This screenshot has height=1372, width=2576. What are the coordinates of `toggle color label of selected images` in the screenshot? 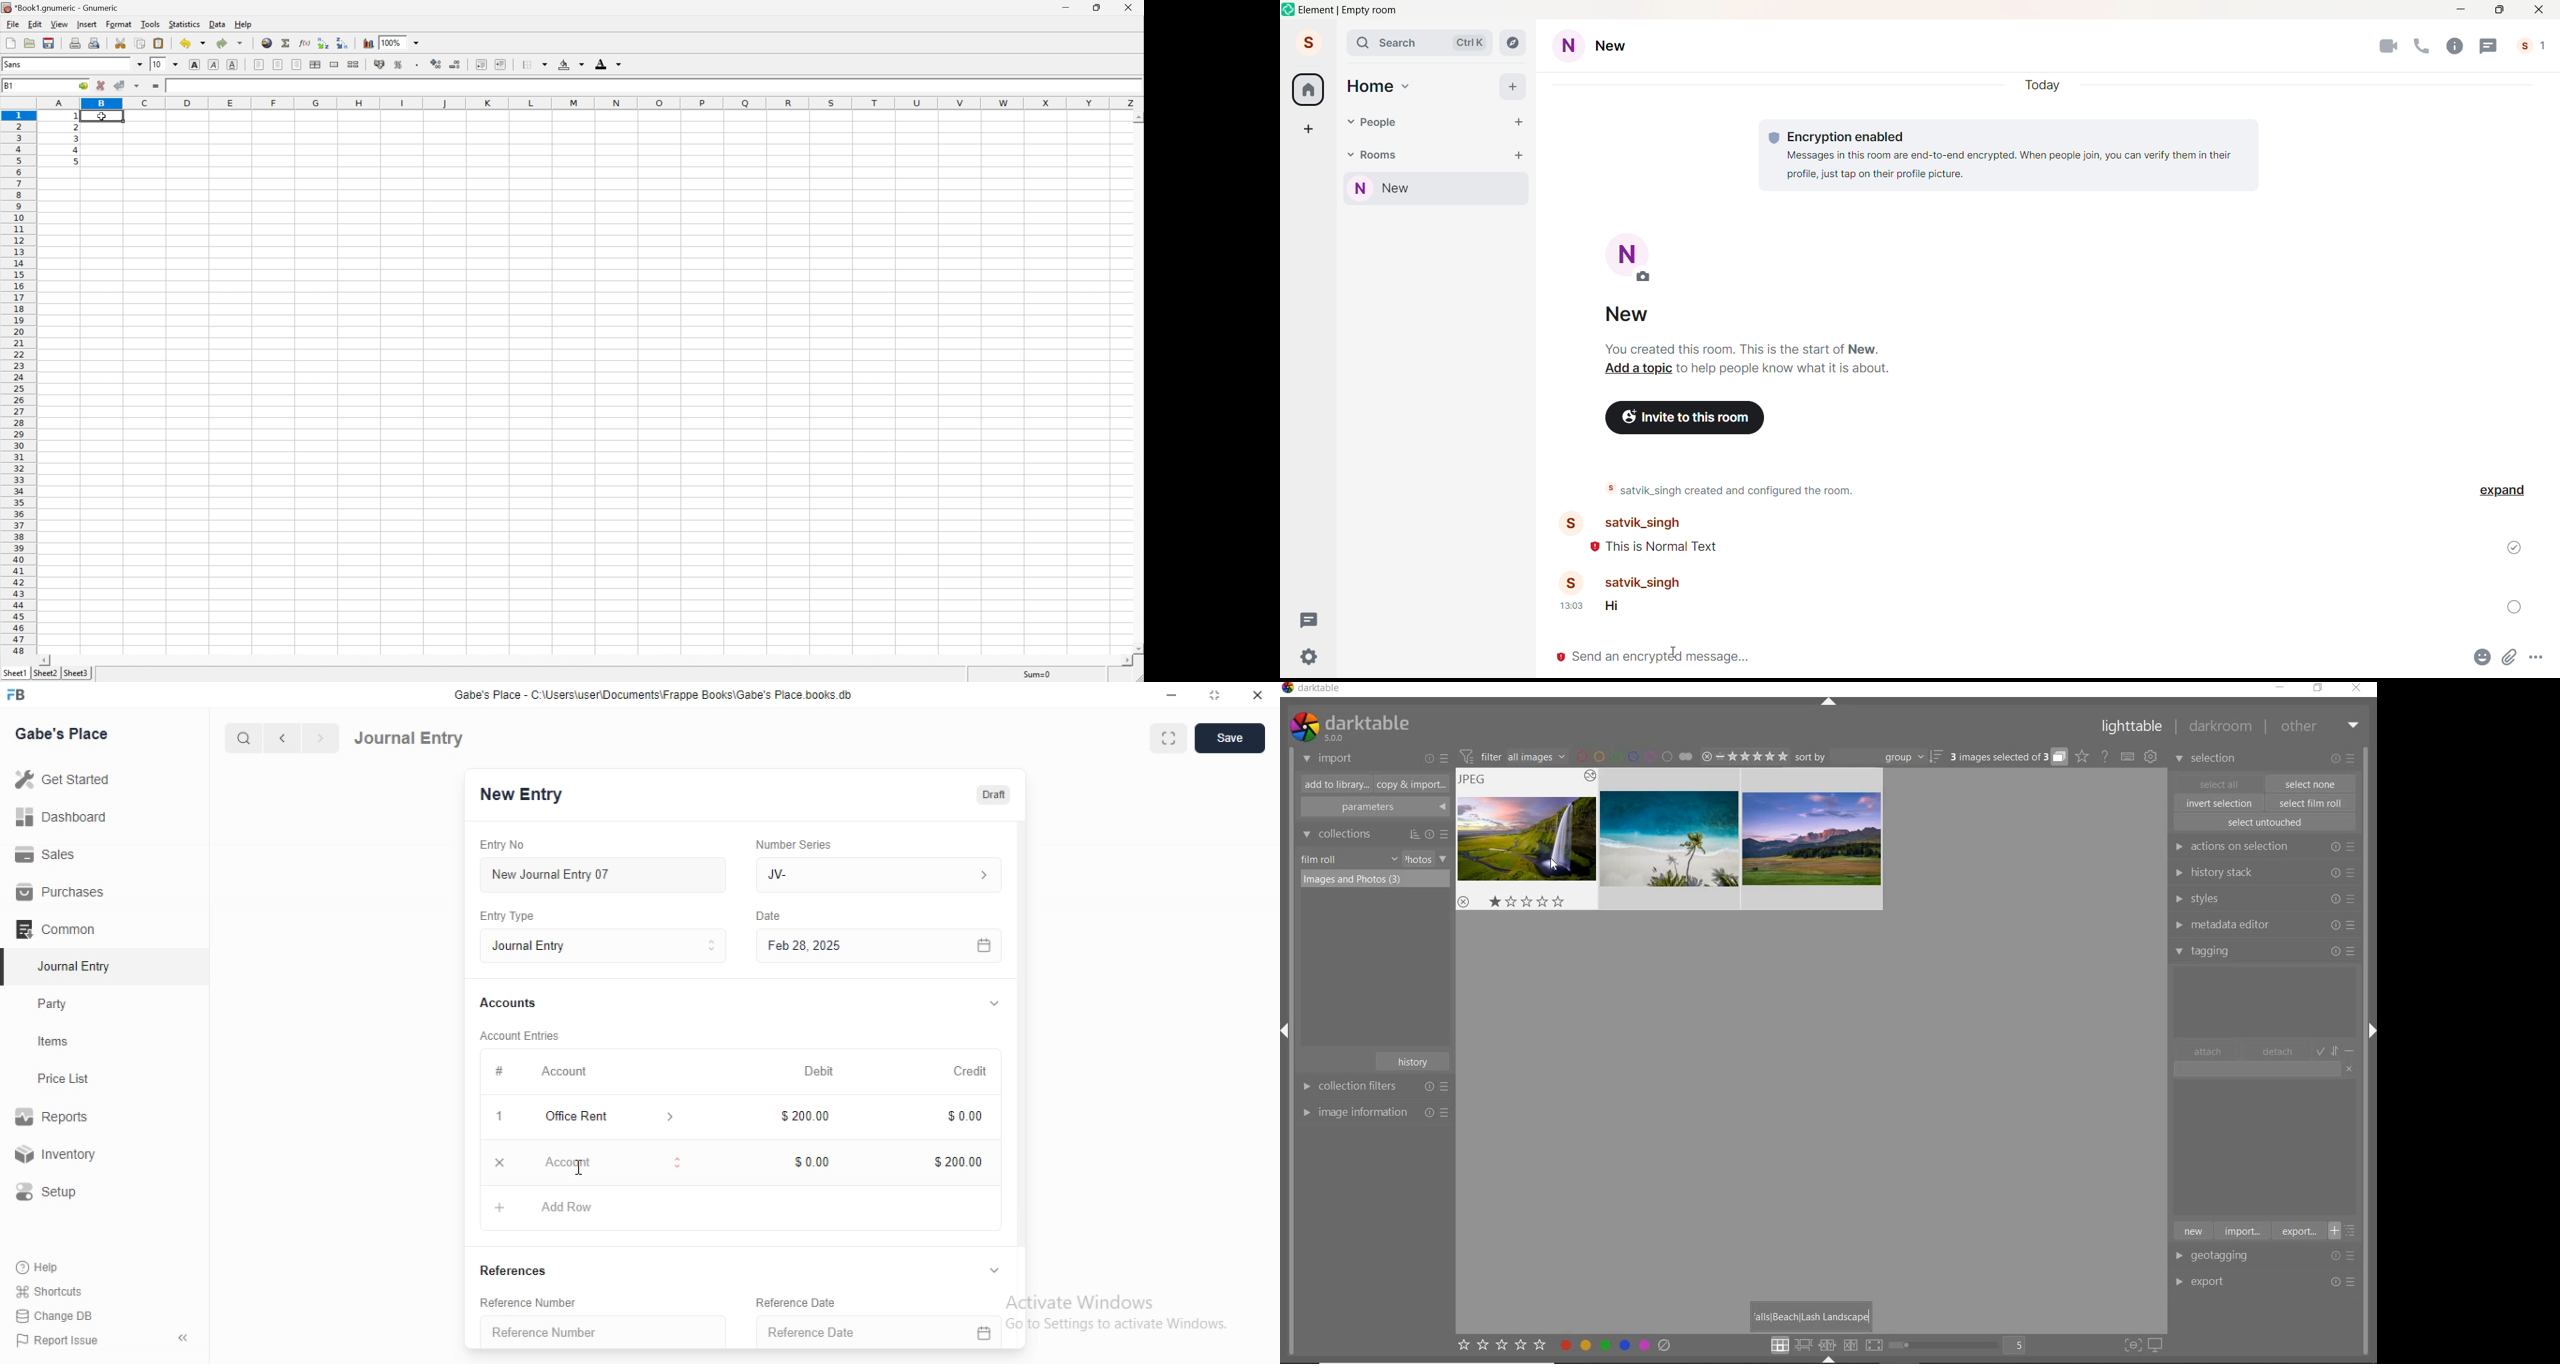 It's located at (1616, 1344).